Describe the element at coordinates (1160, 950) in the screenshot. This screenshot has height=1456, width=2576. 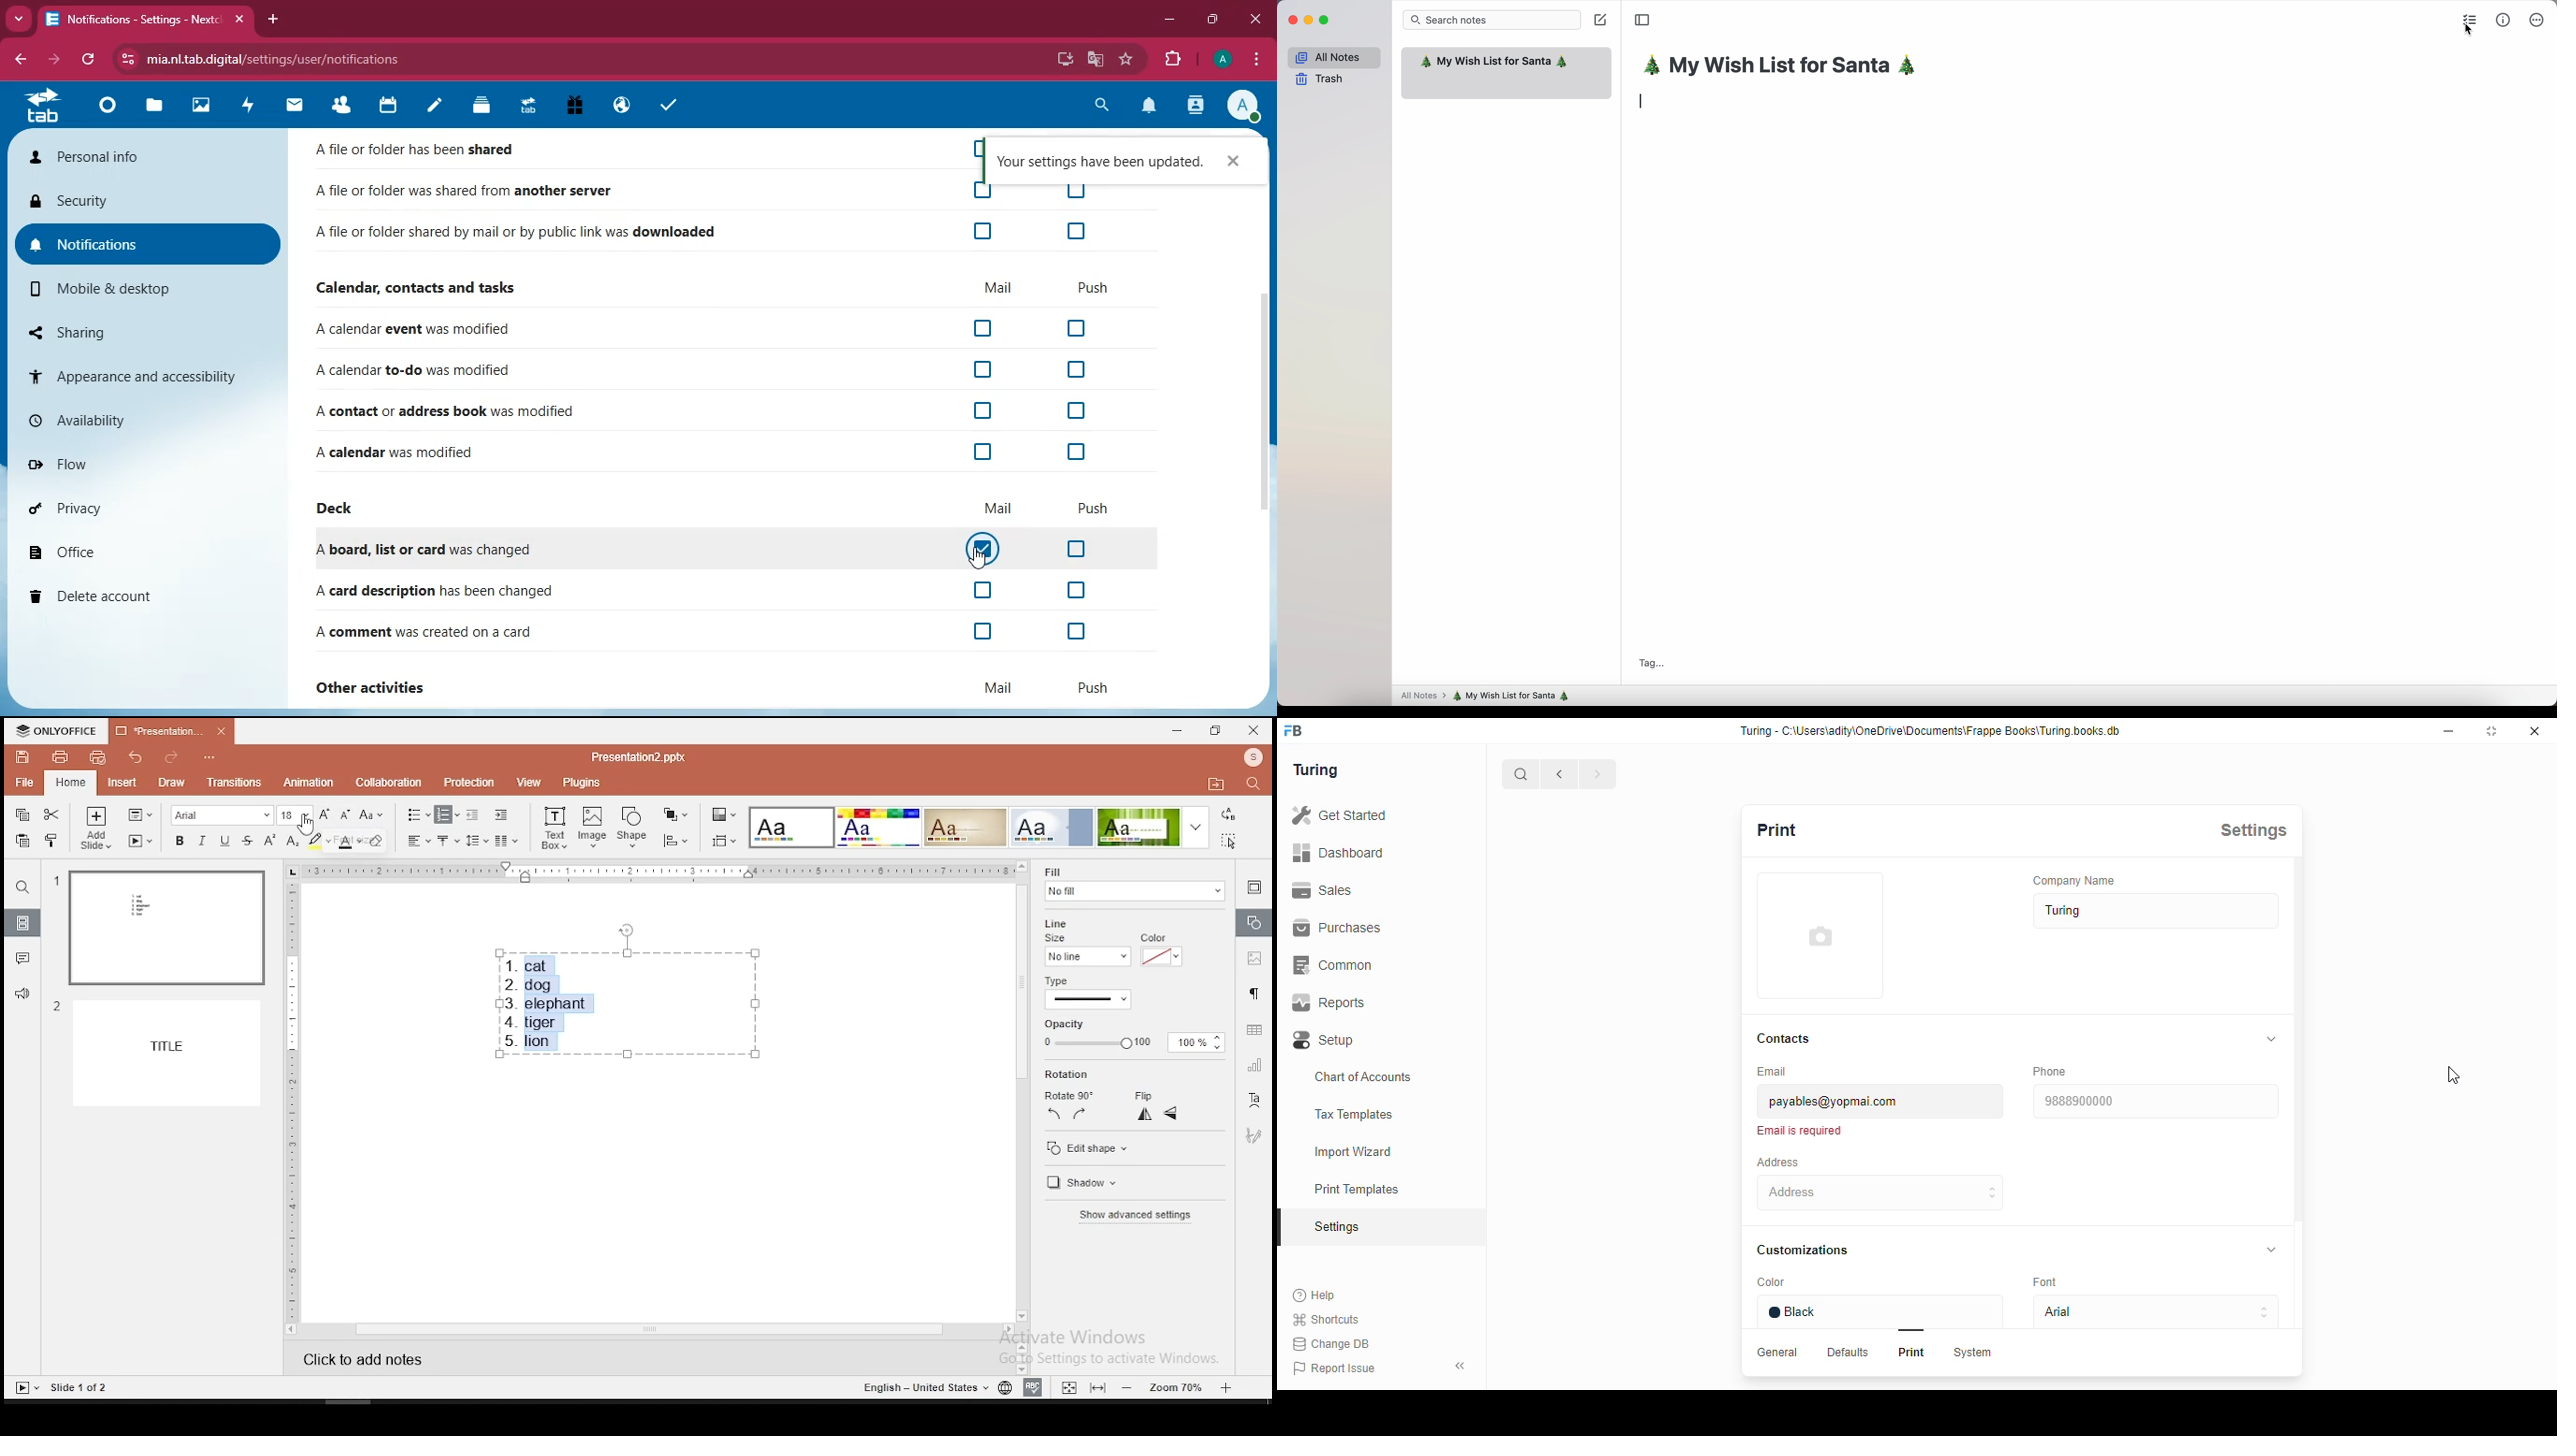
I see `line color` at that location.